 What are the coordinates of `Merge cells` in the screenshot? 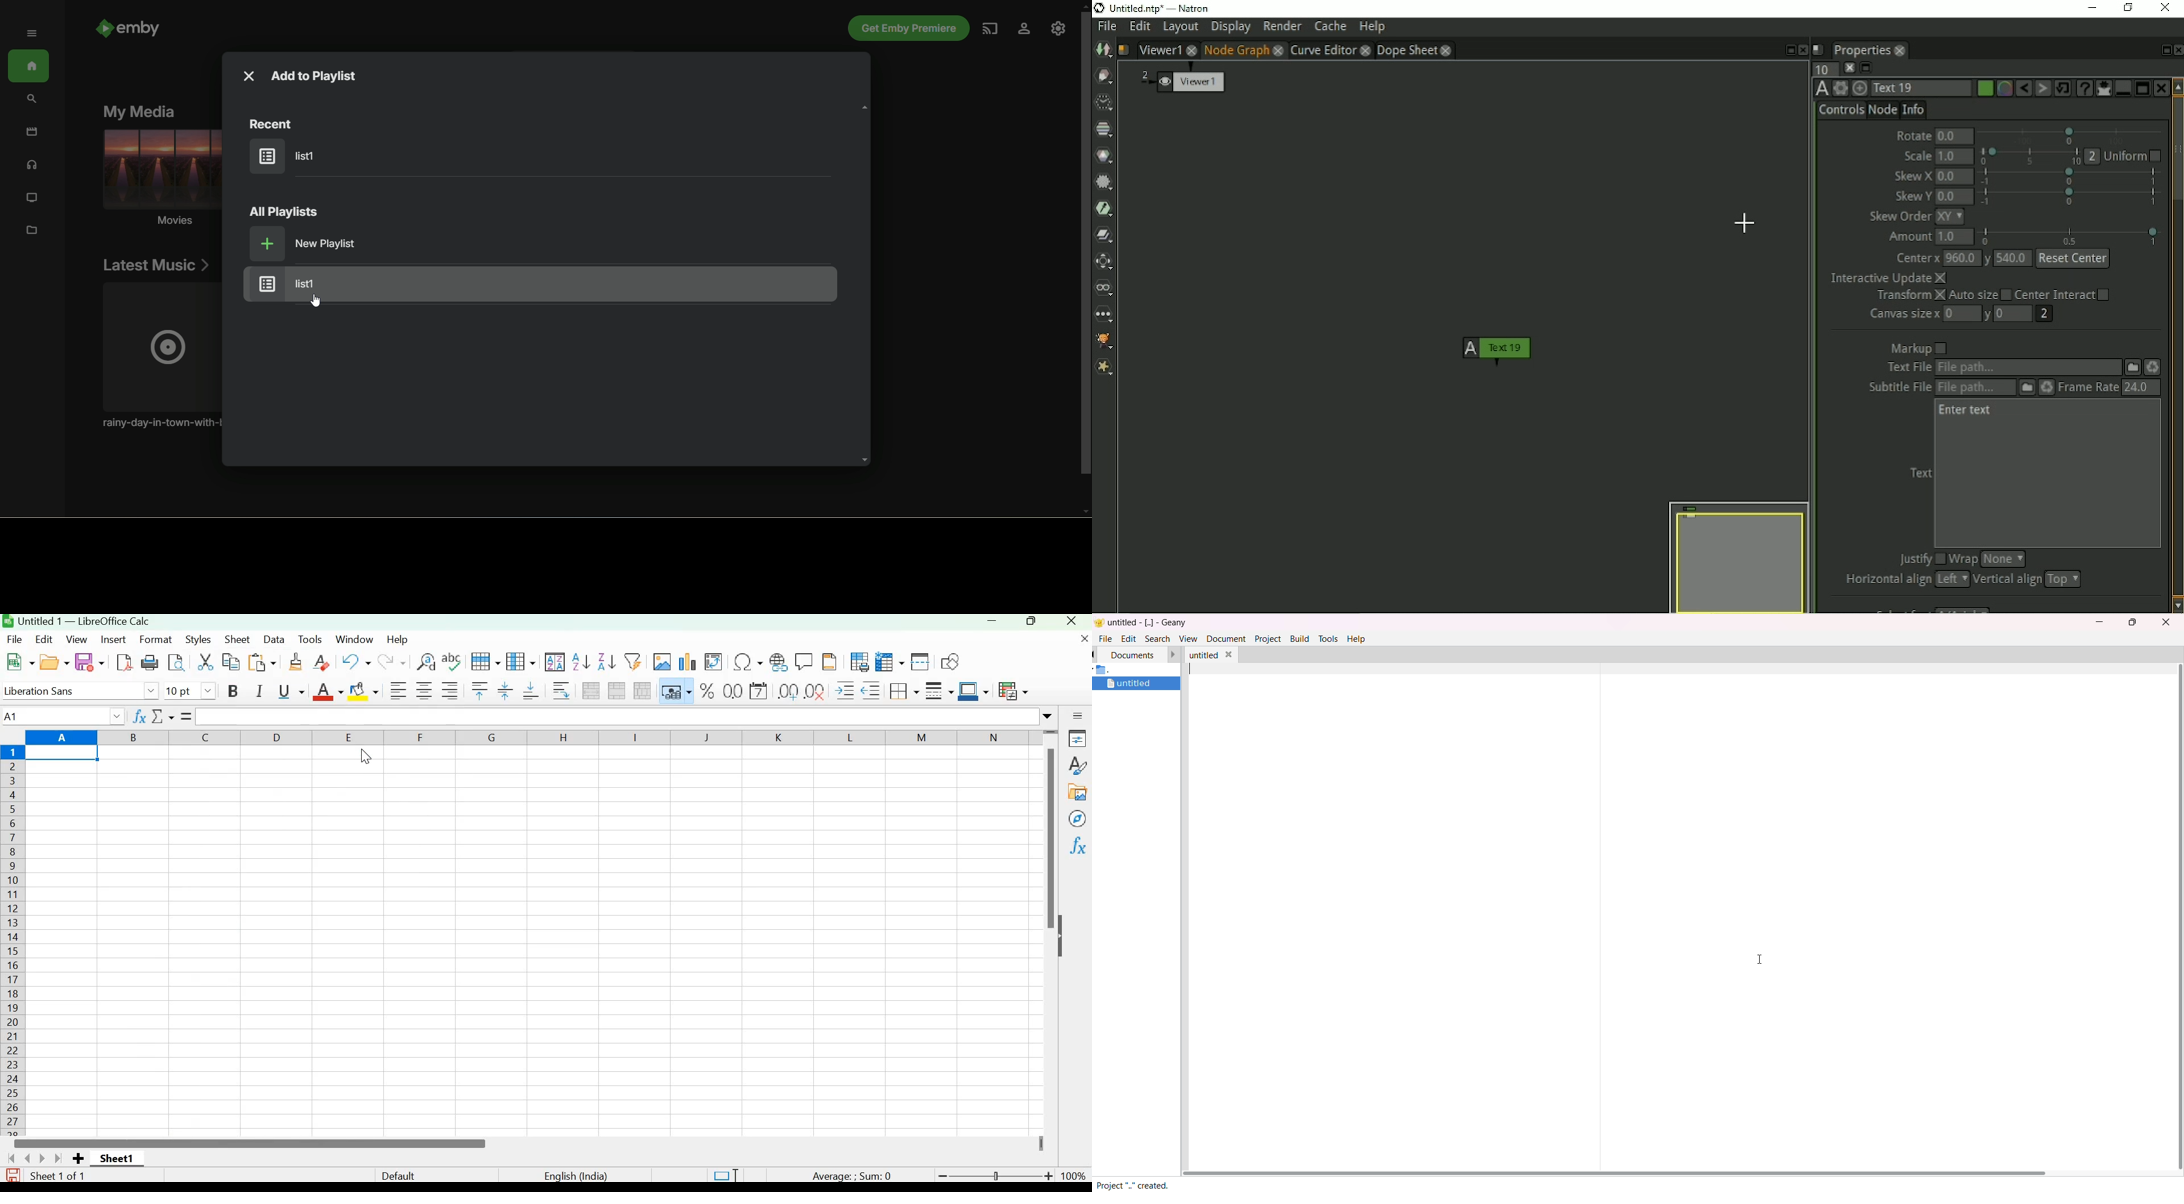 It's located at (617, 690).